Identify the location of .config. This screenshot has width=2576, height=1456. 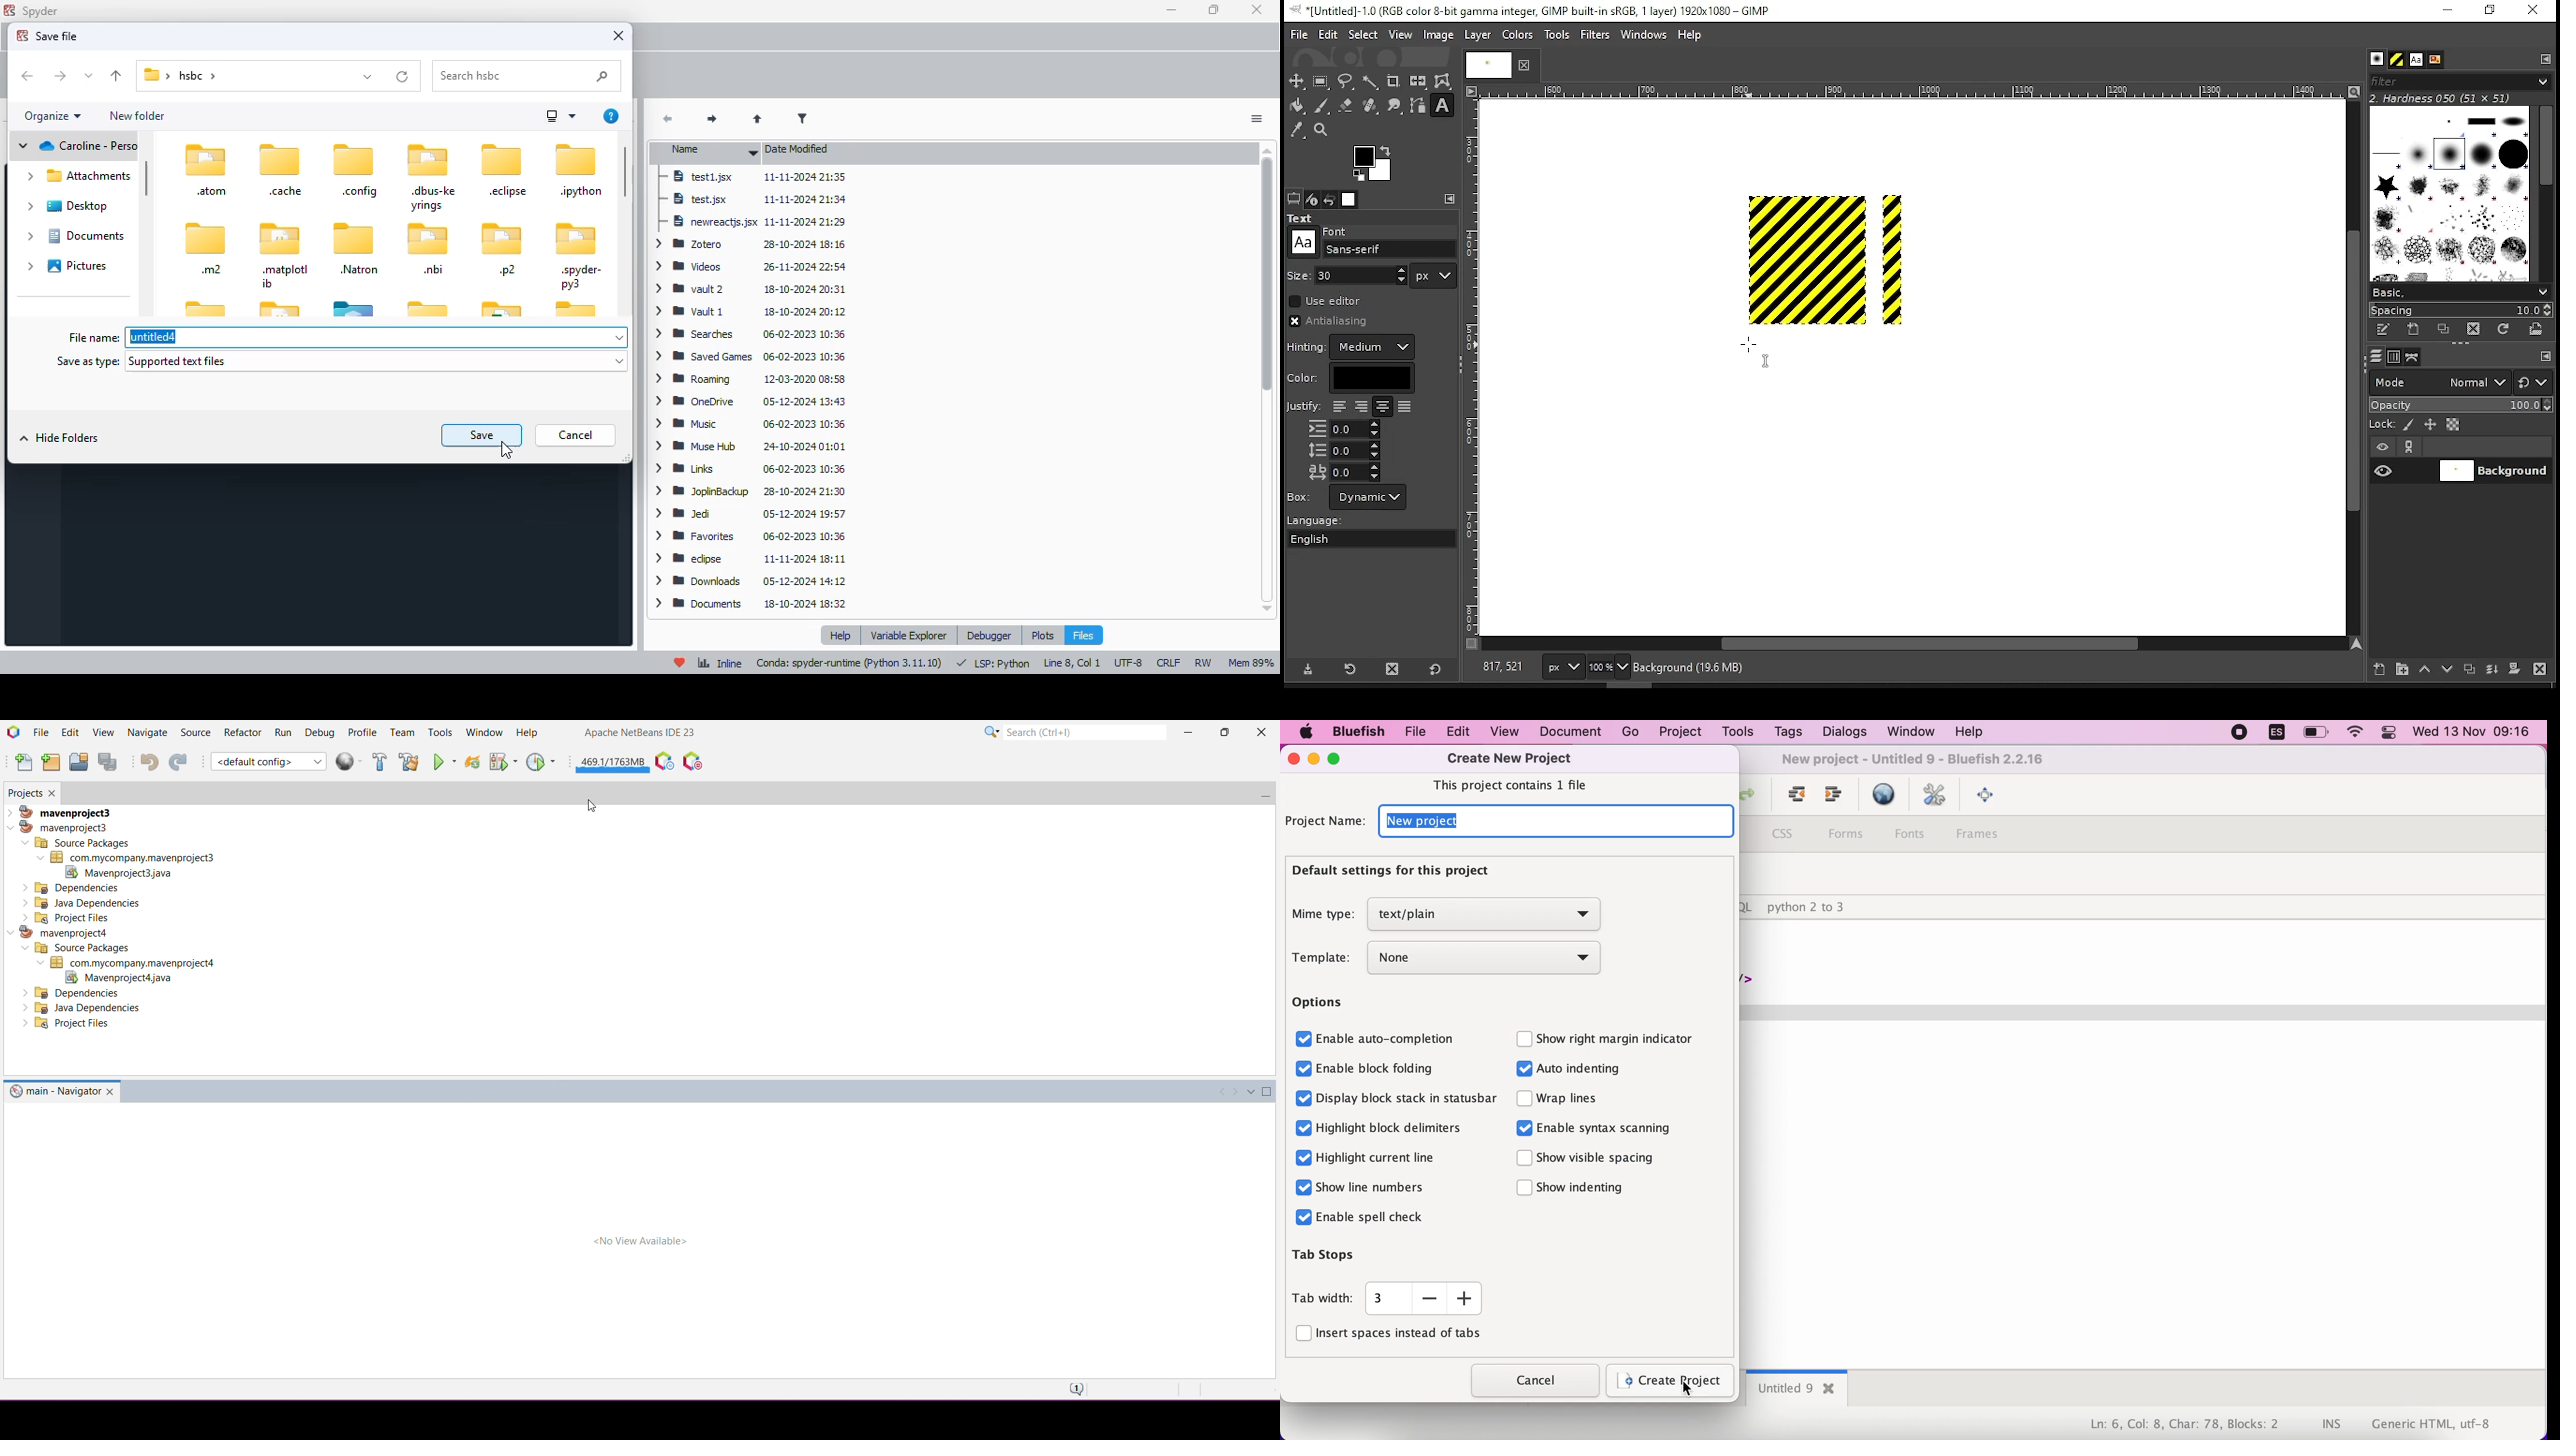
(362, 173).